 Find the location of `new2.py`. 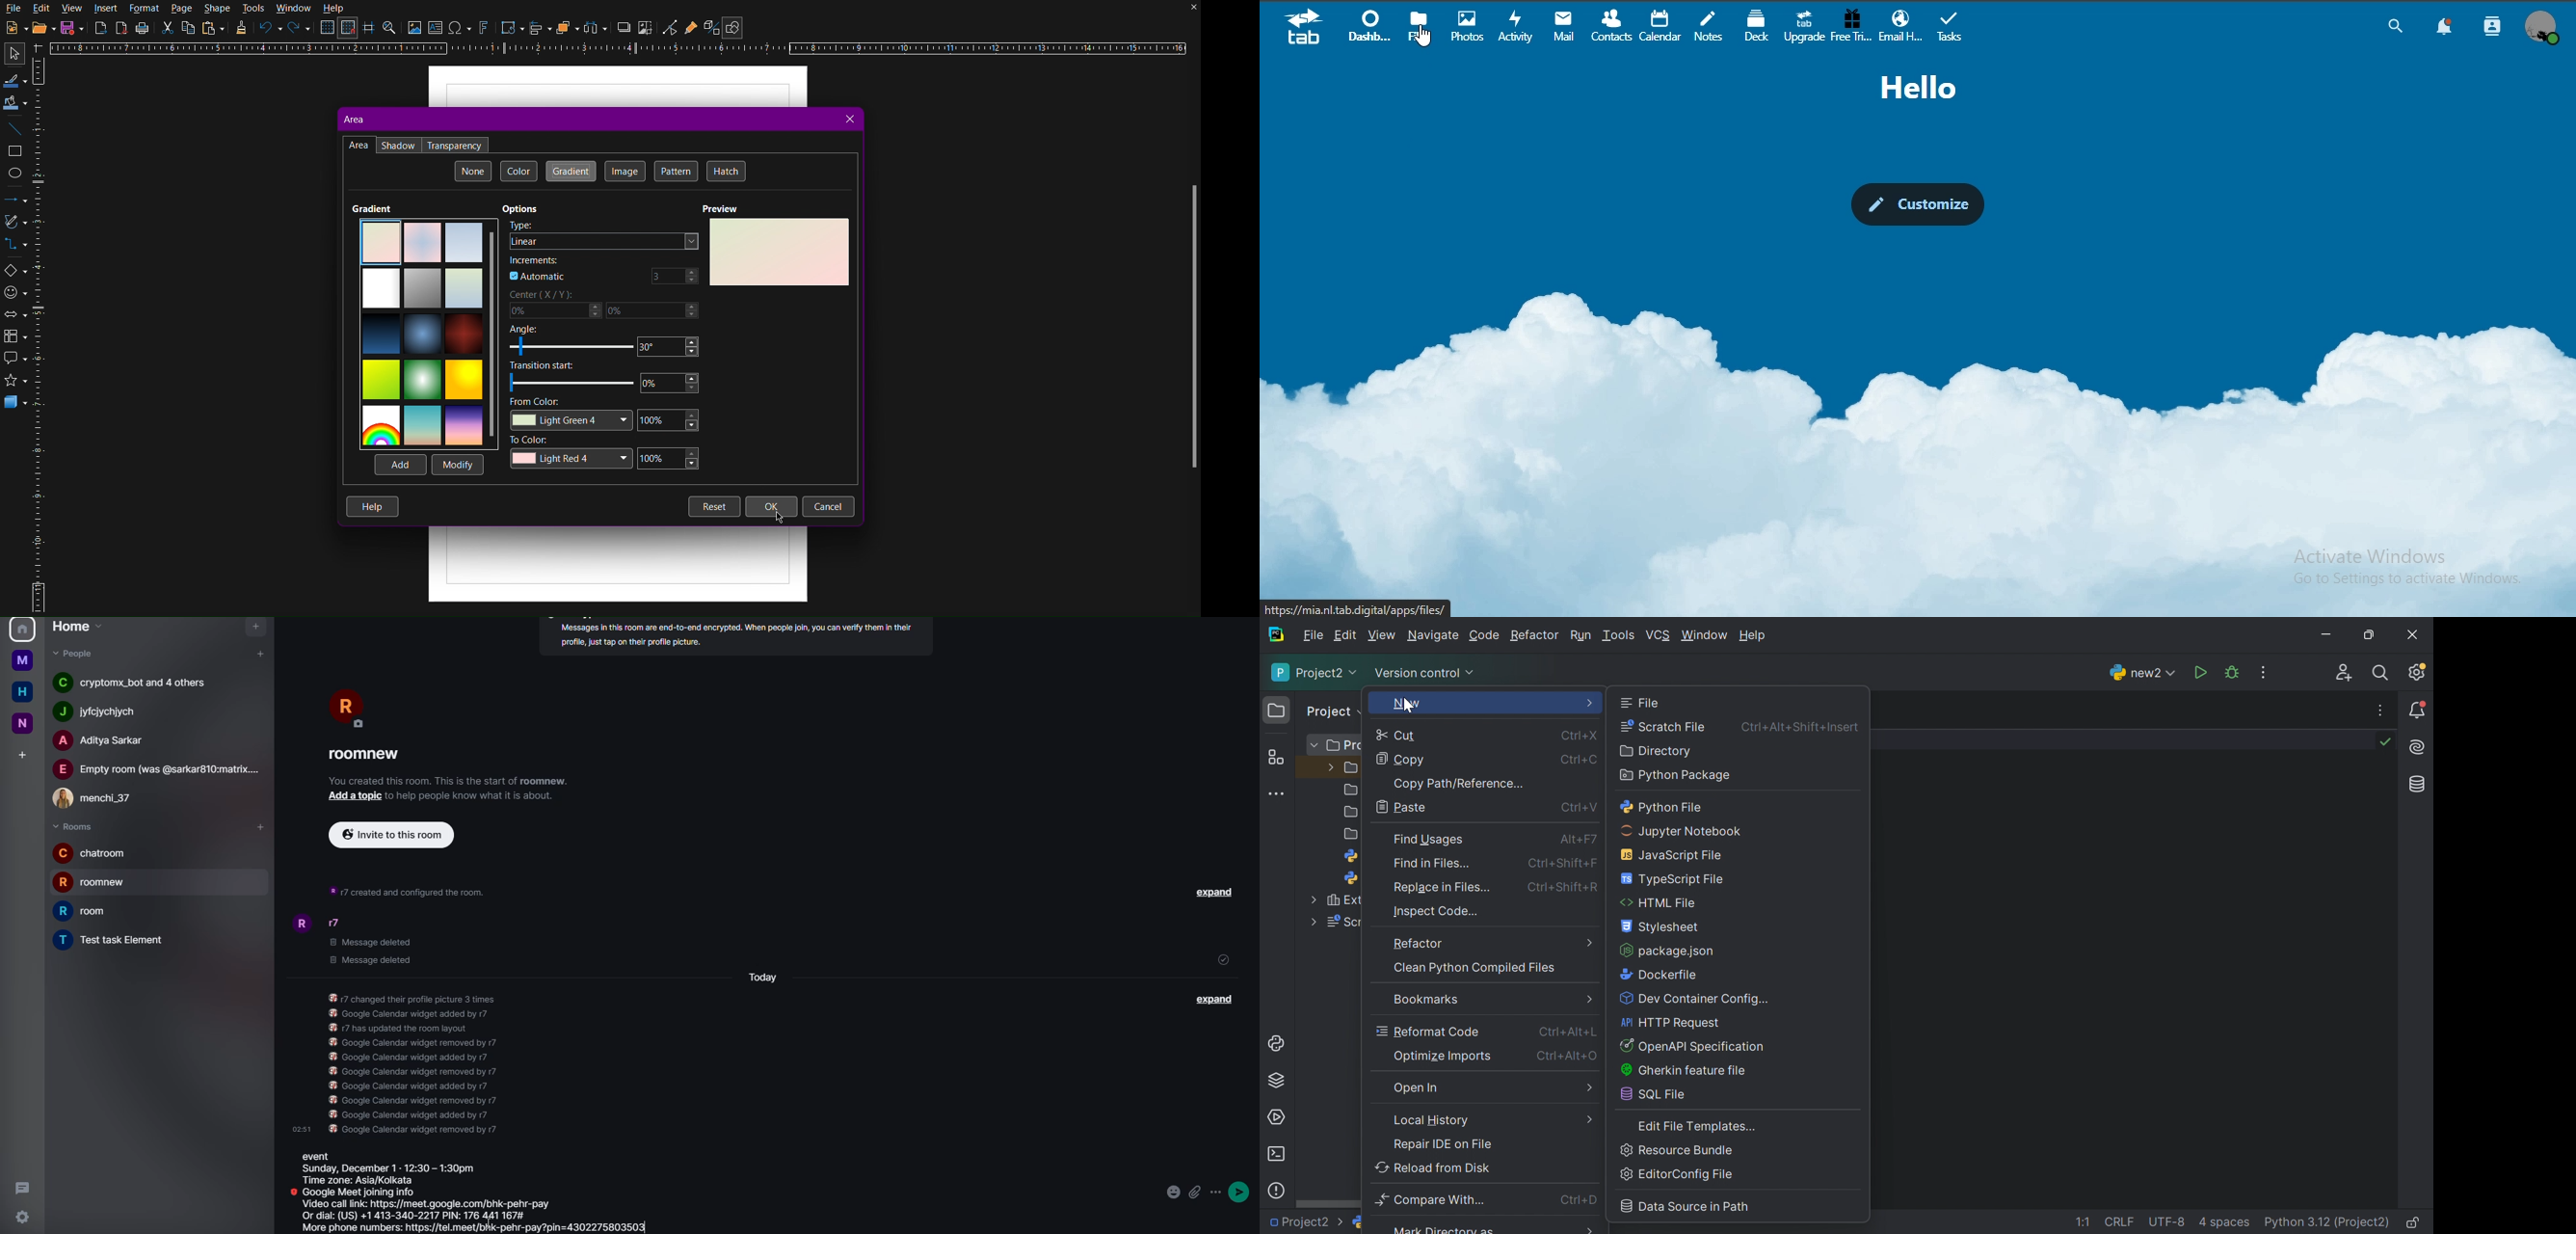

new2.py is located at coordinates (2140, 672).